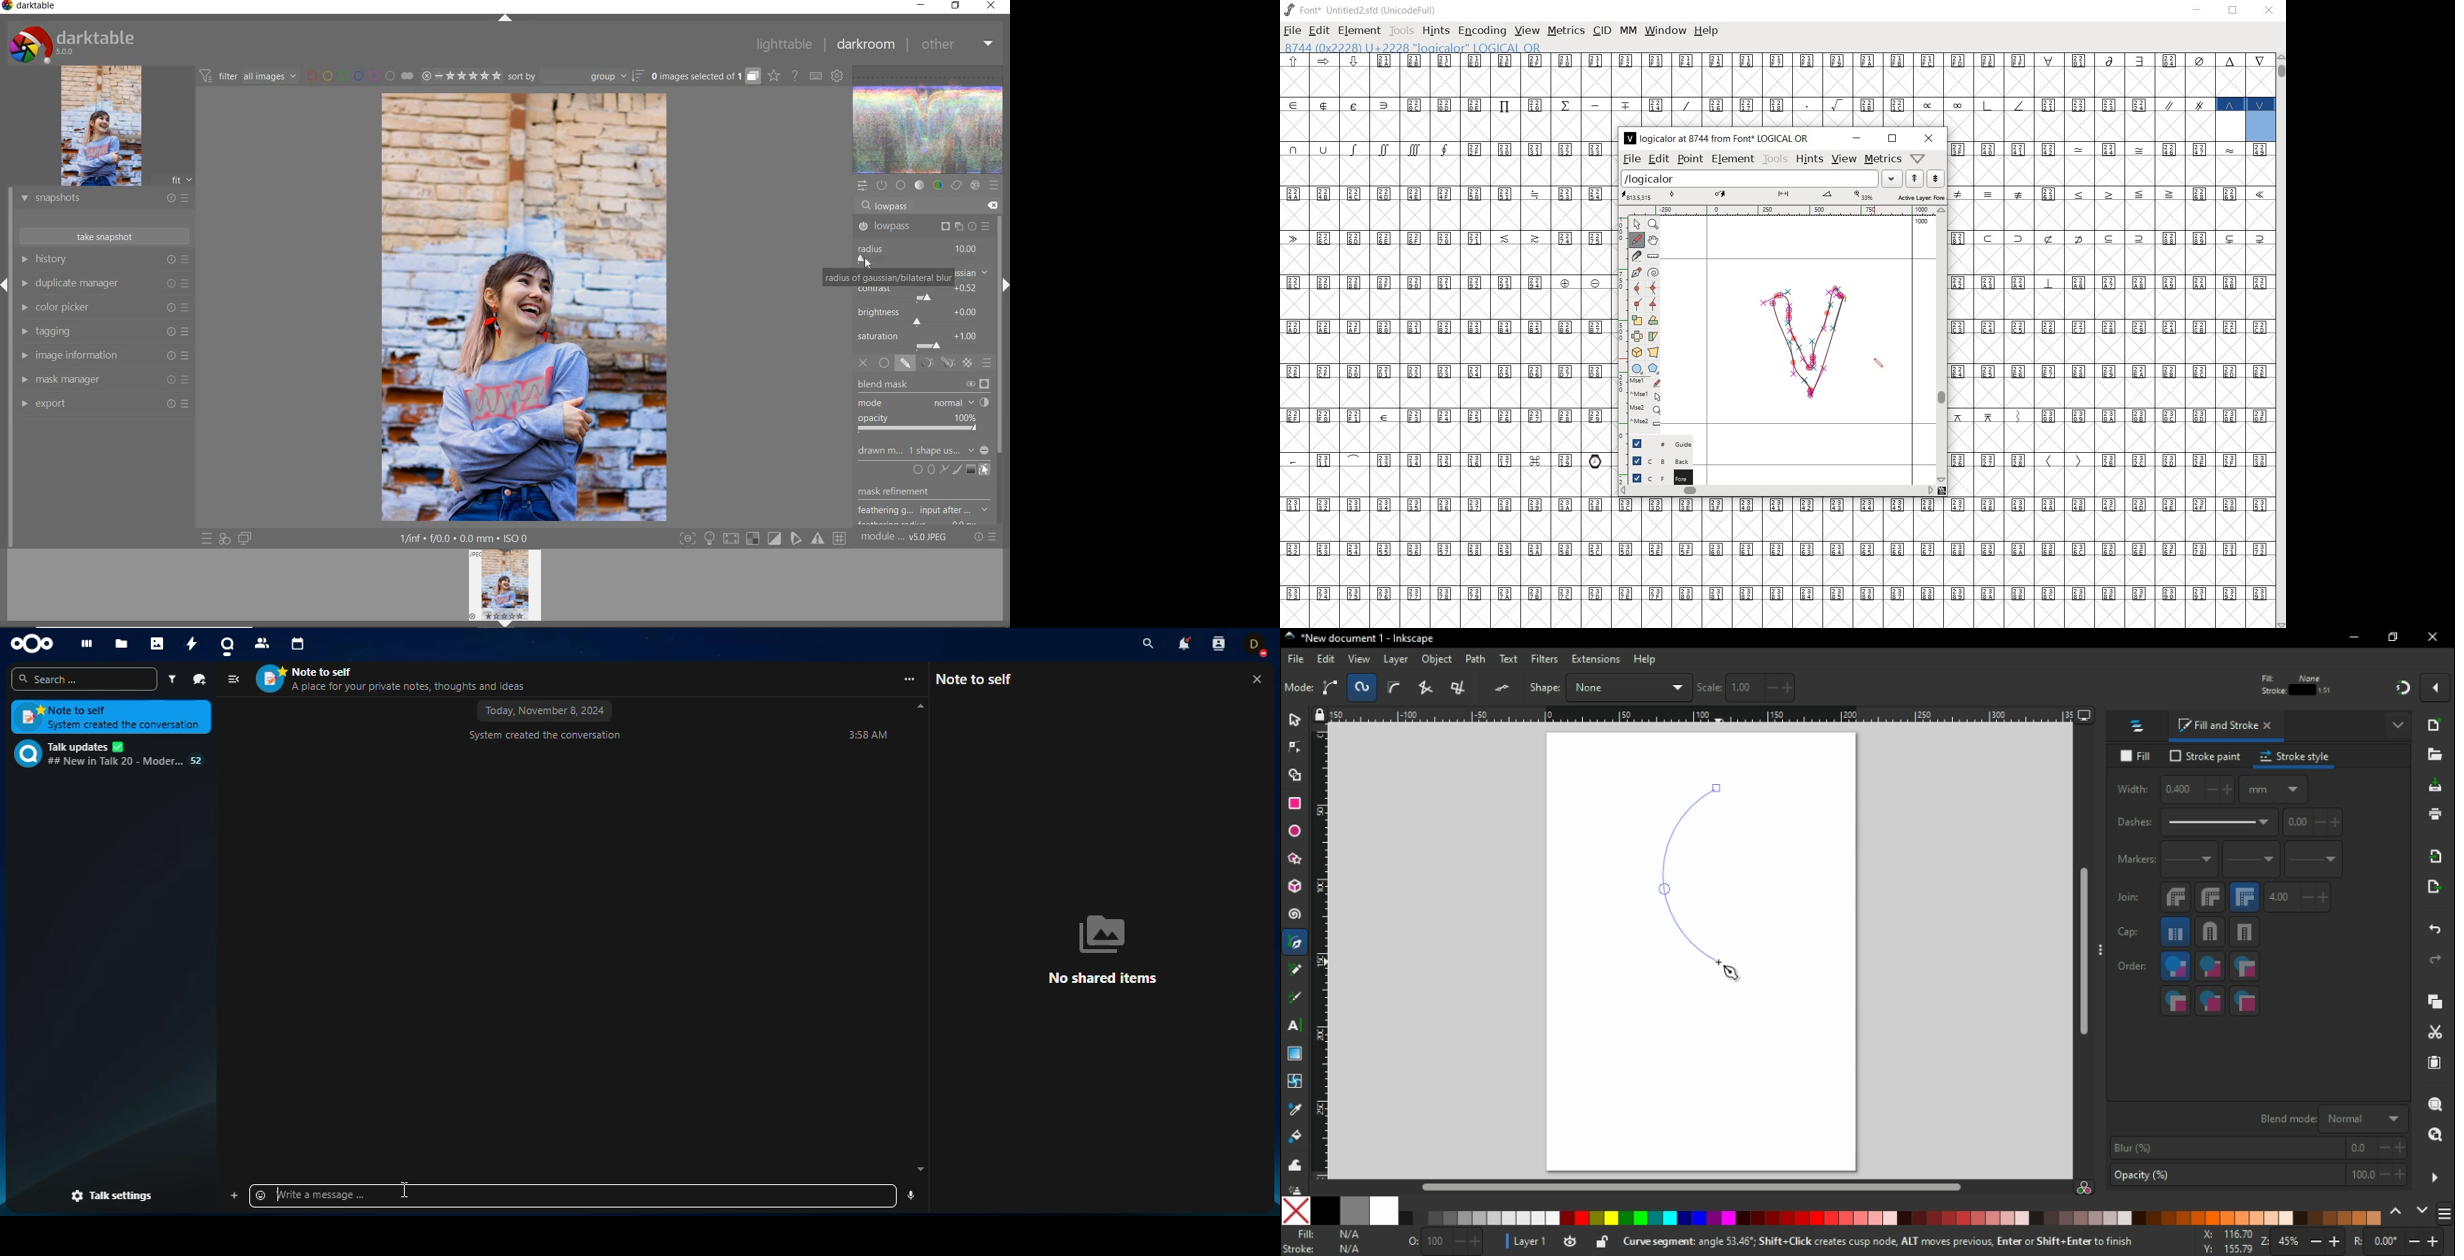  Describe the element at coordinates (1111, 948) in the screenshot. I see `no shared items` at that location.